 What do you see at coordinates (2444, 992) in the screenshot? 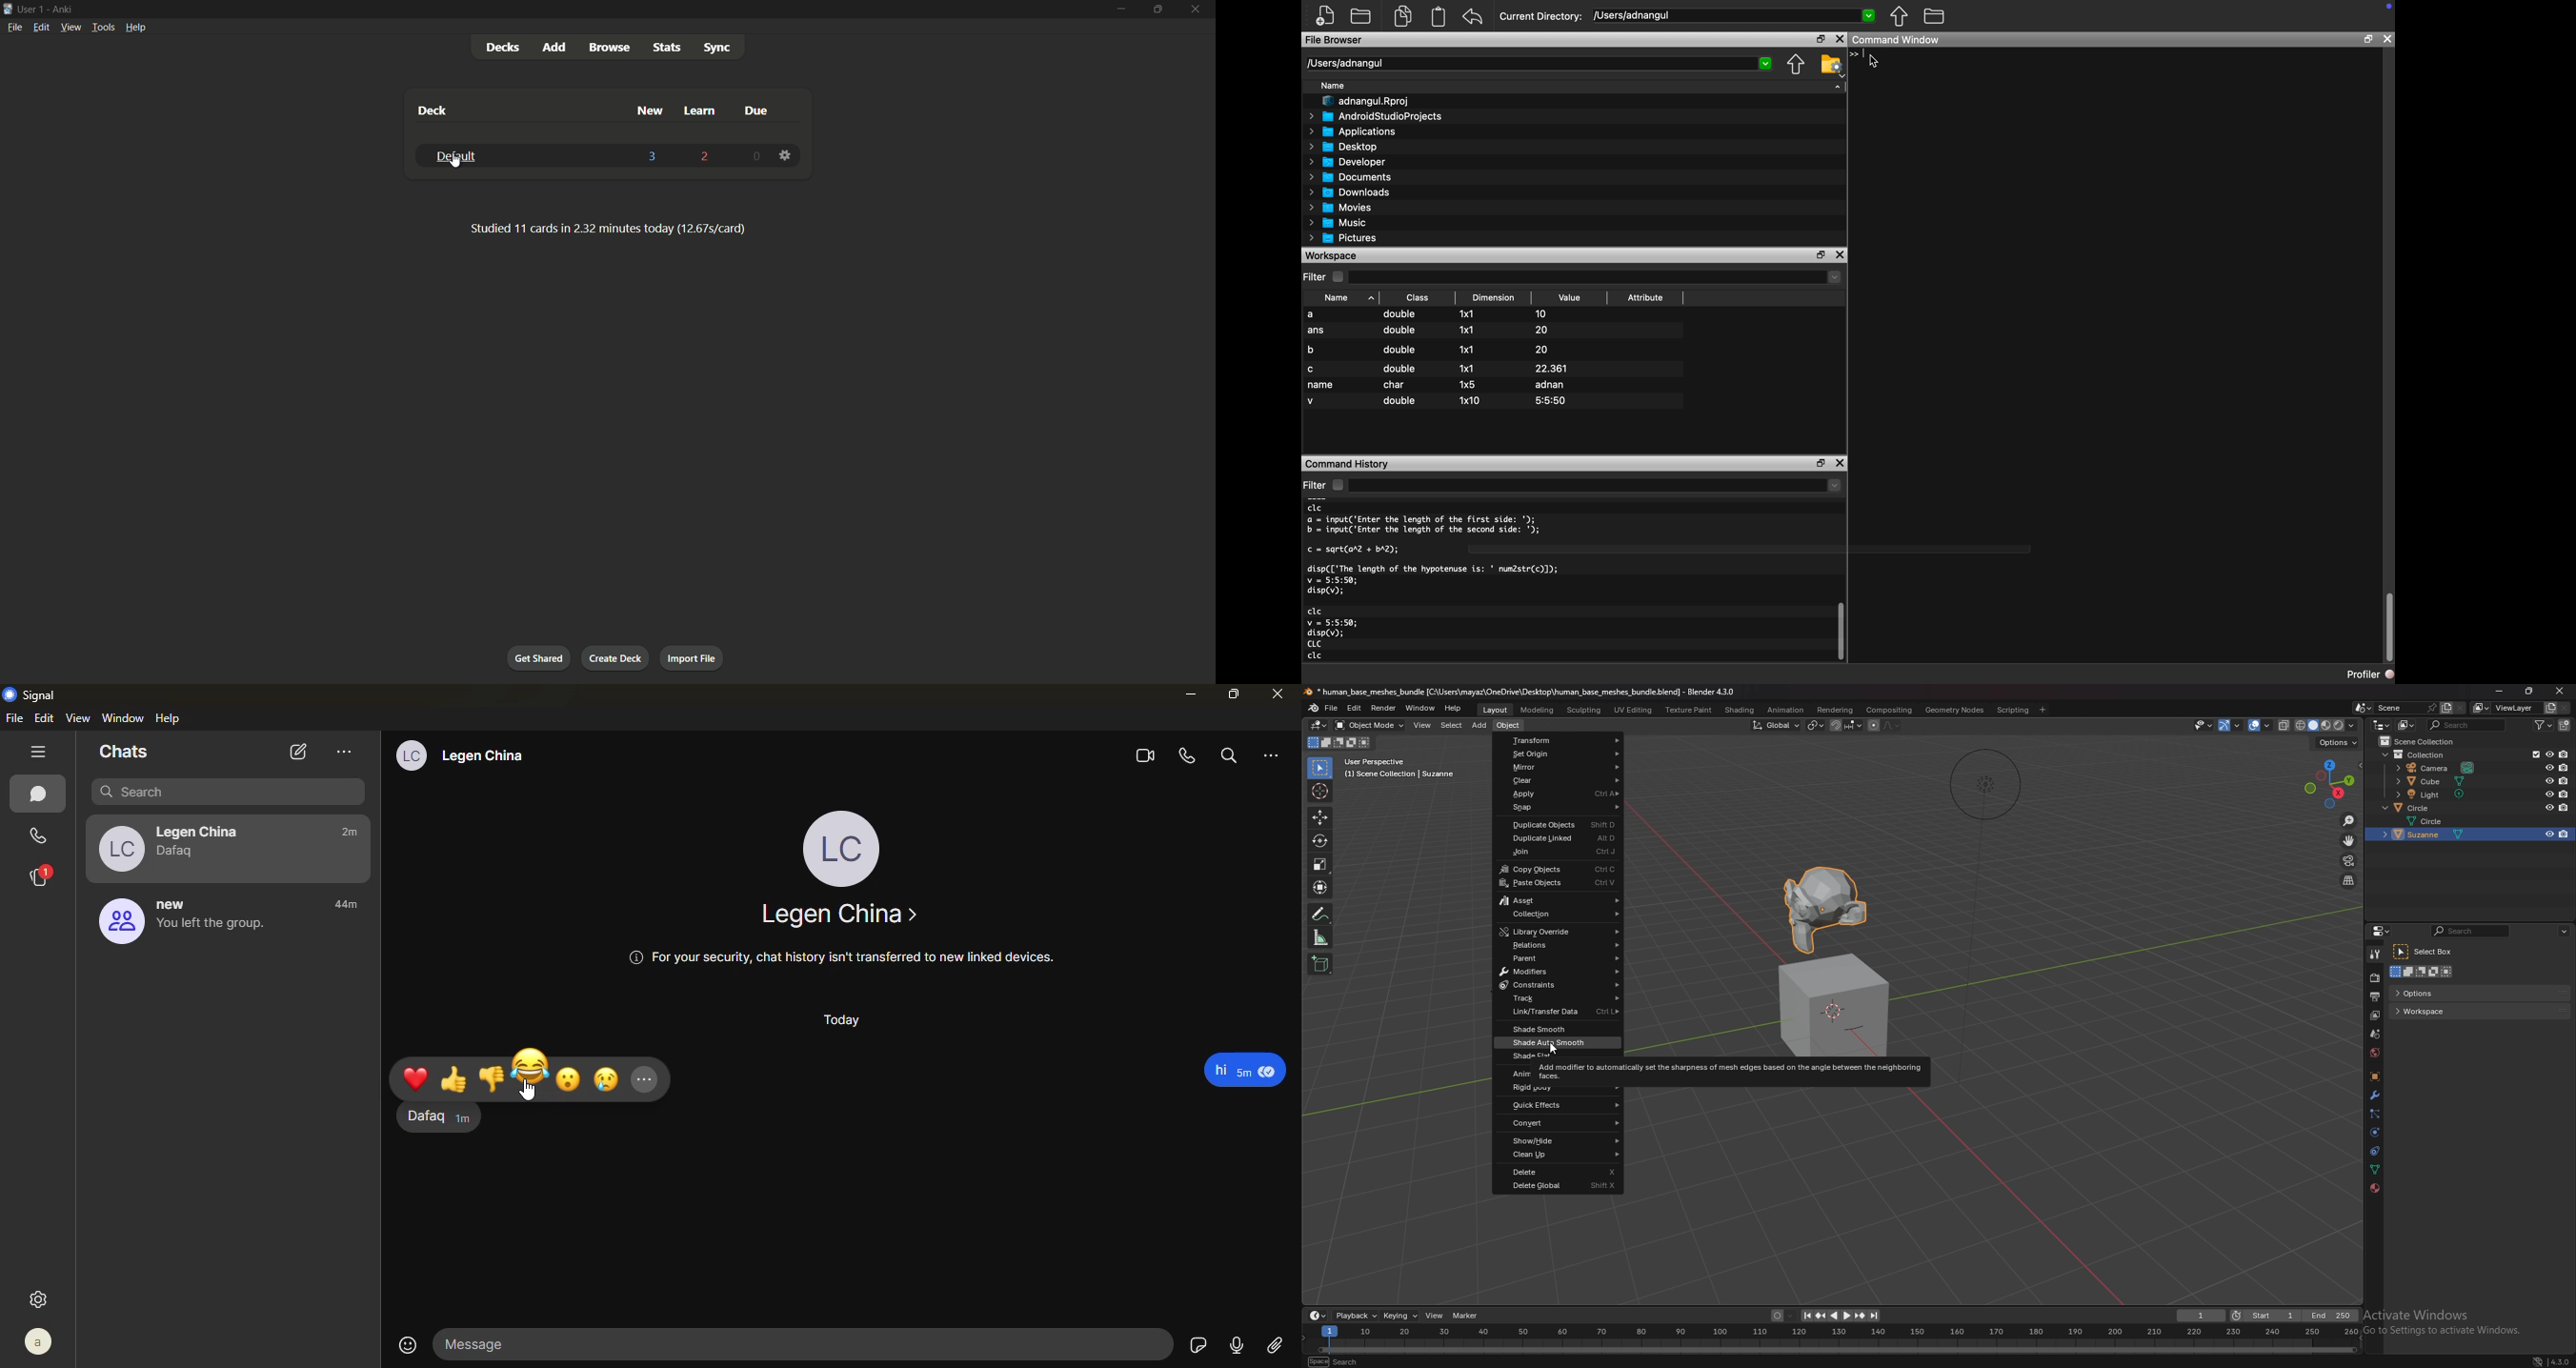
I see `options` at bounding box center [2444, 992].